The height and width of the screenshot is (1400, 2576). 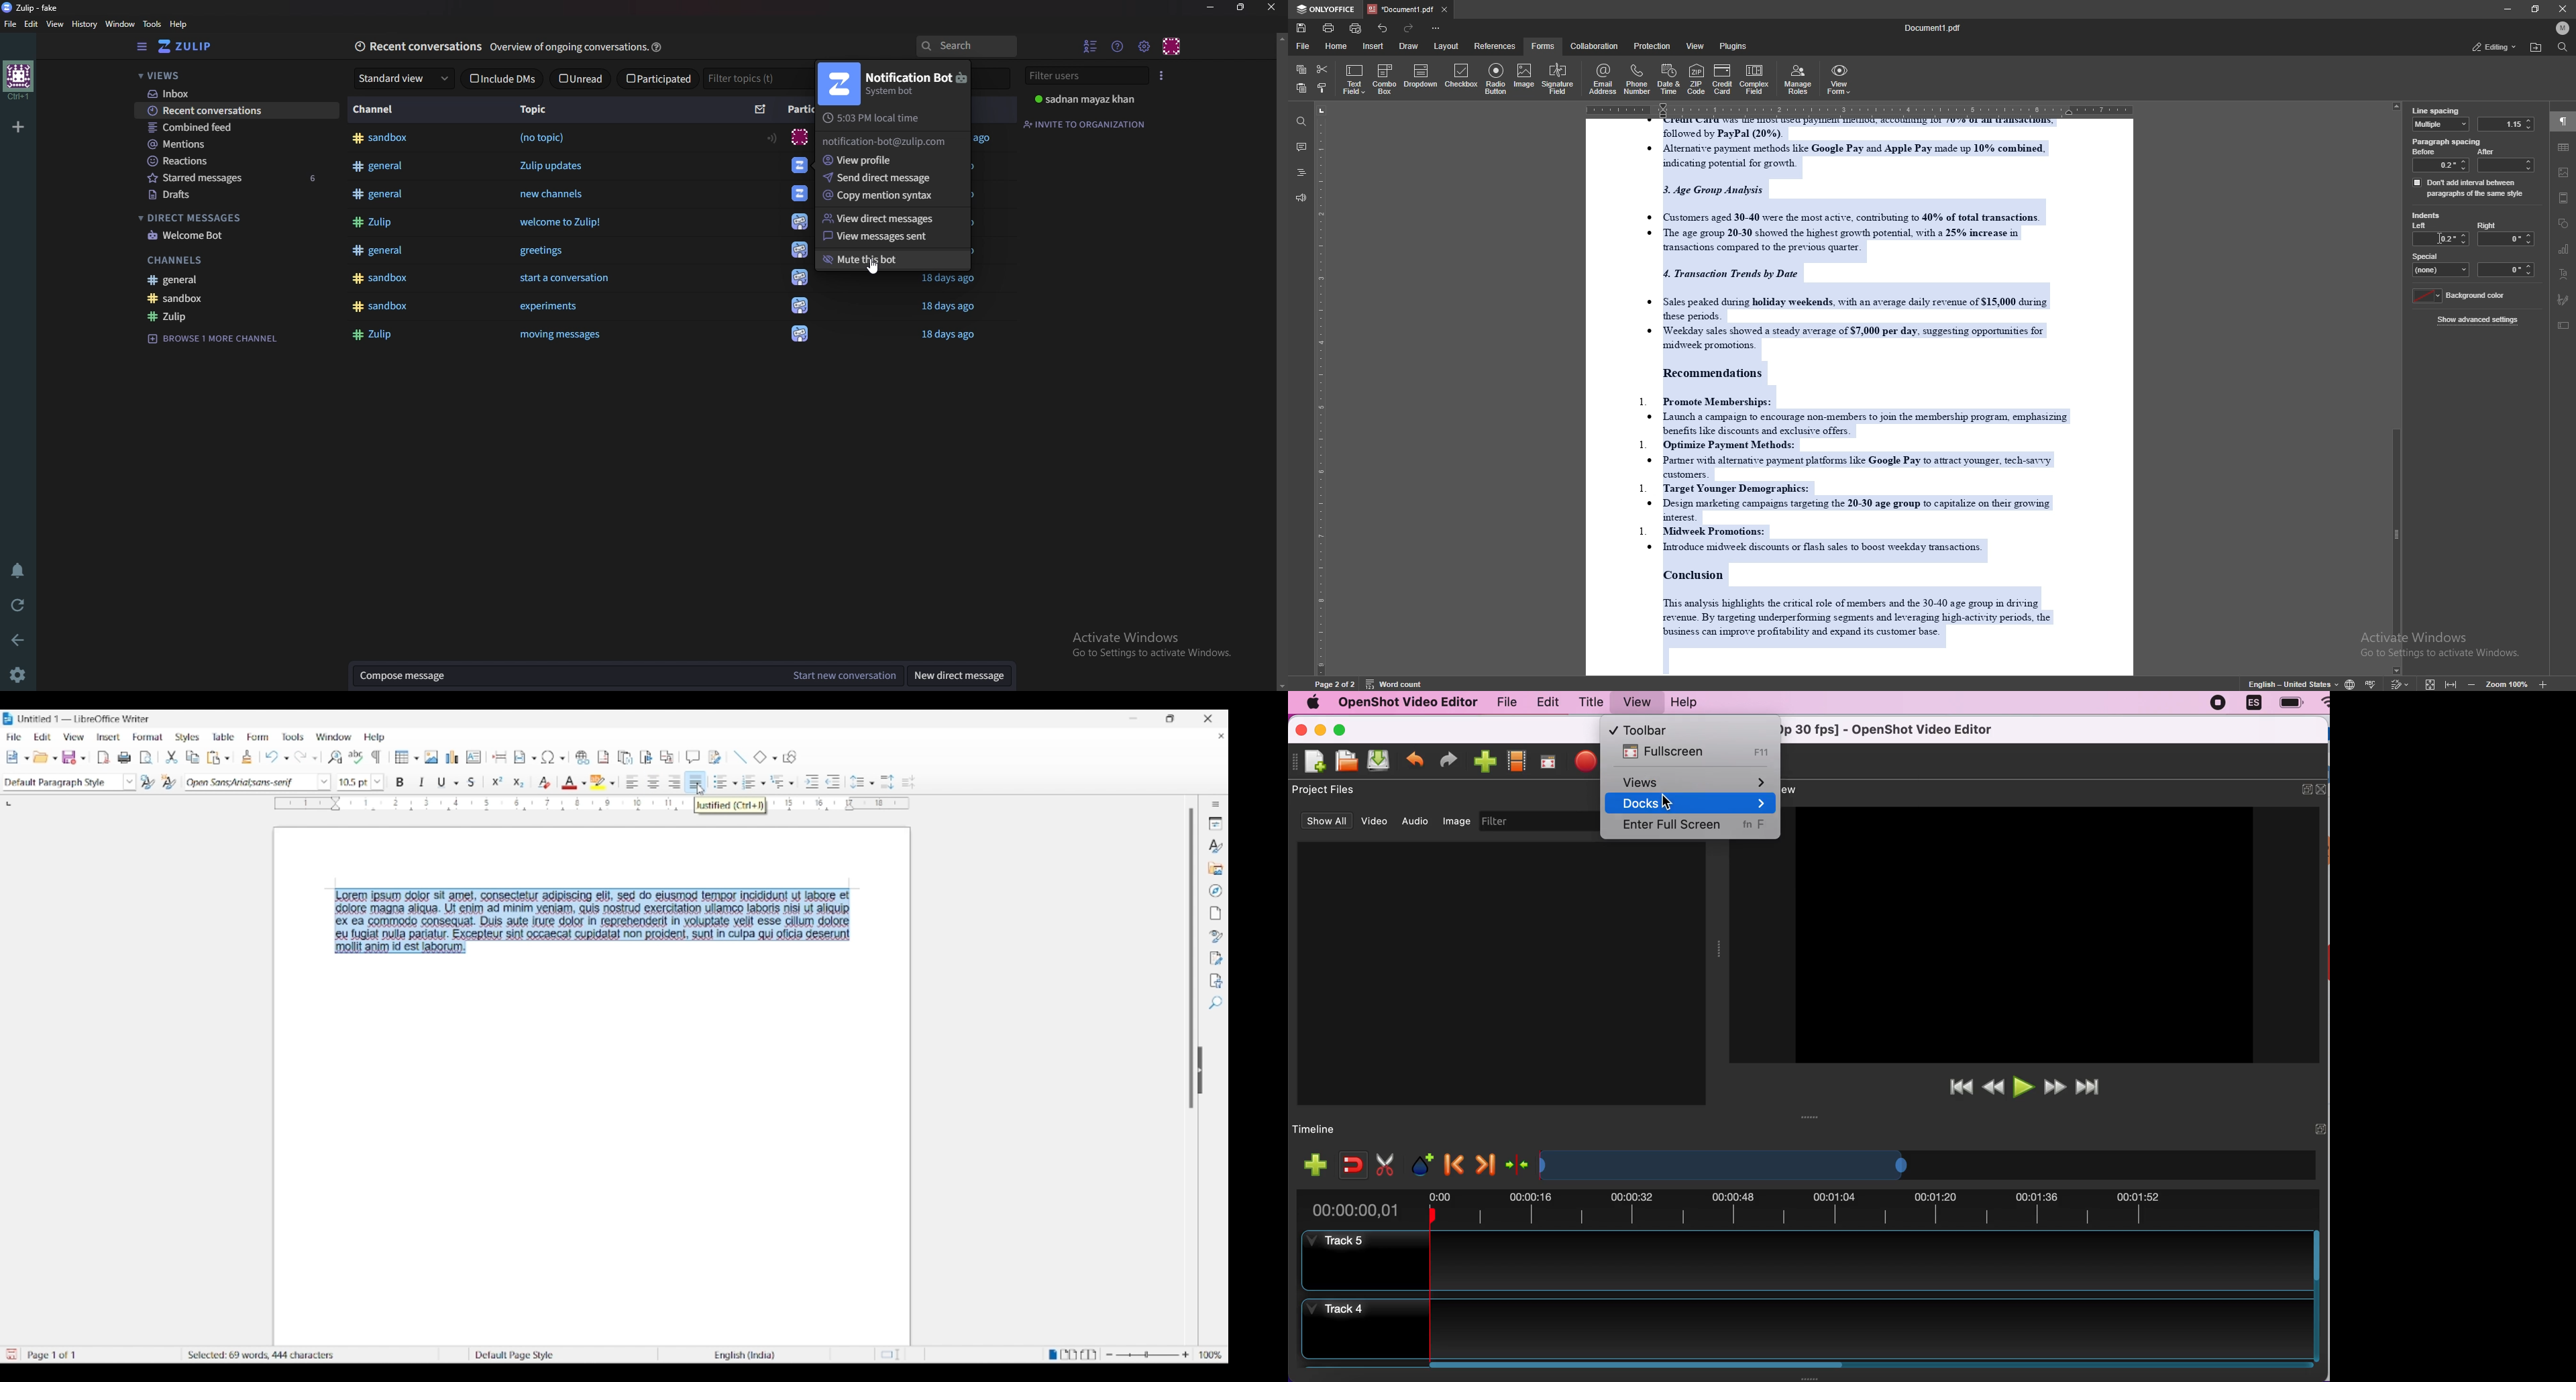 What do you see at coordinates (598, 781) in the screenshot?
I see `Selected color for highlighting color` at bounding box center [598, 781].